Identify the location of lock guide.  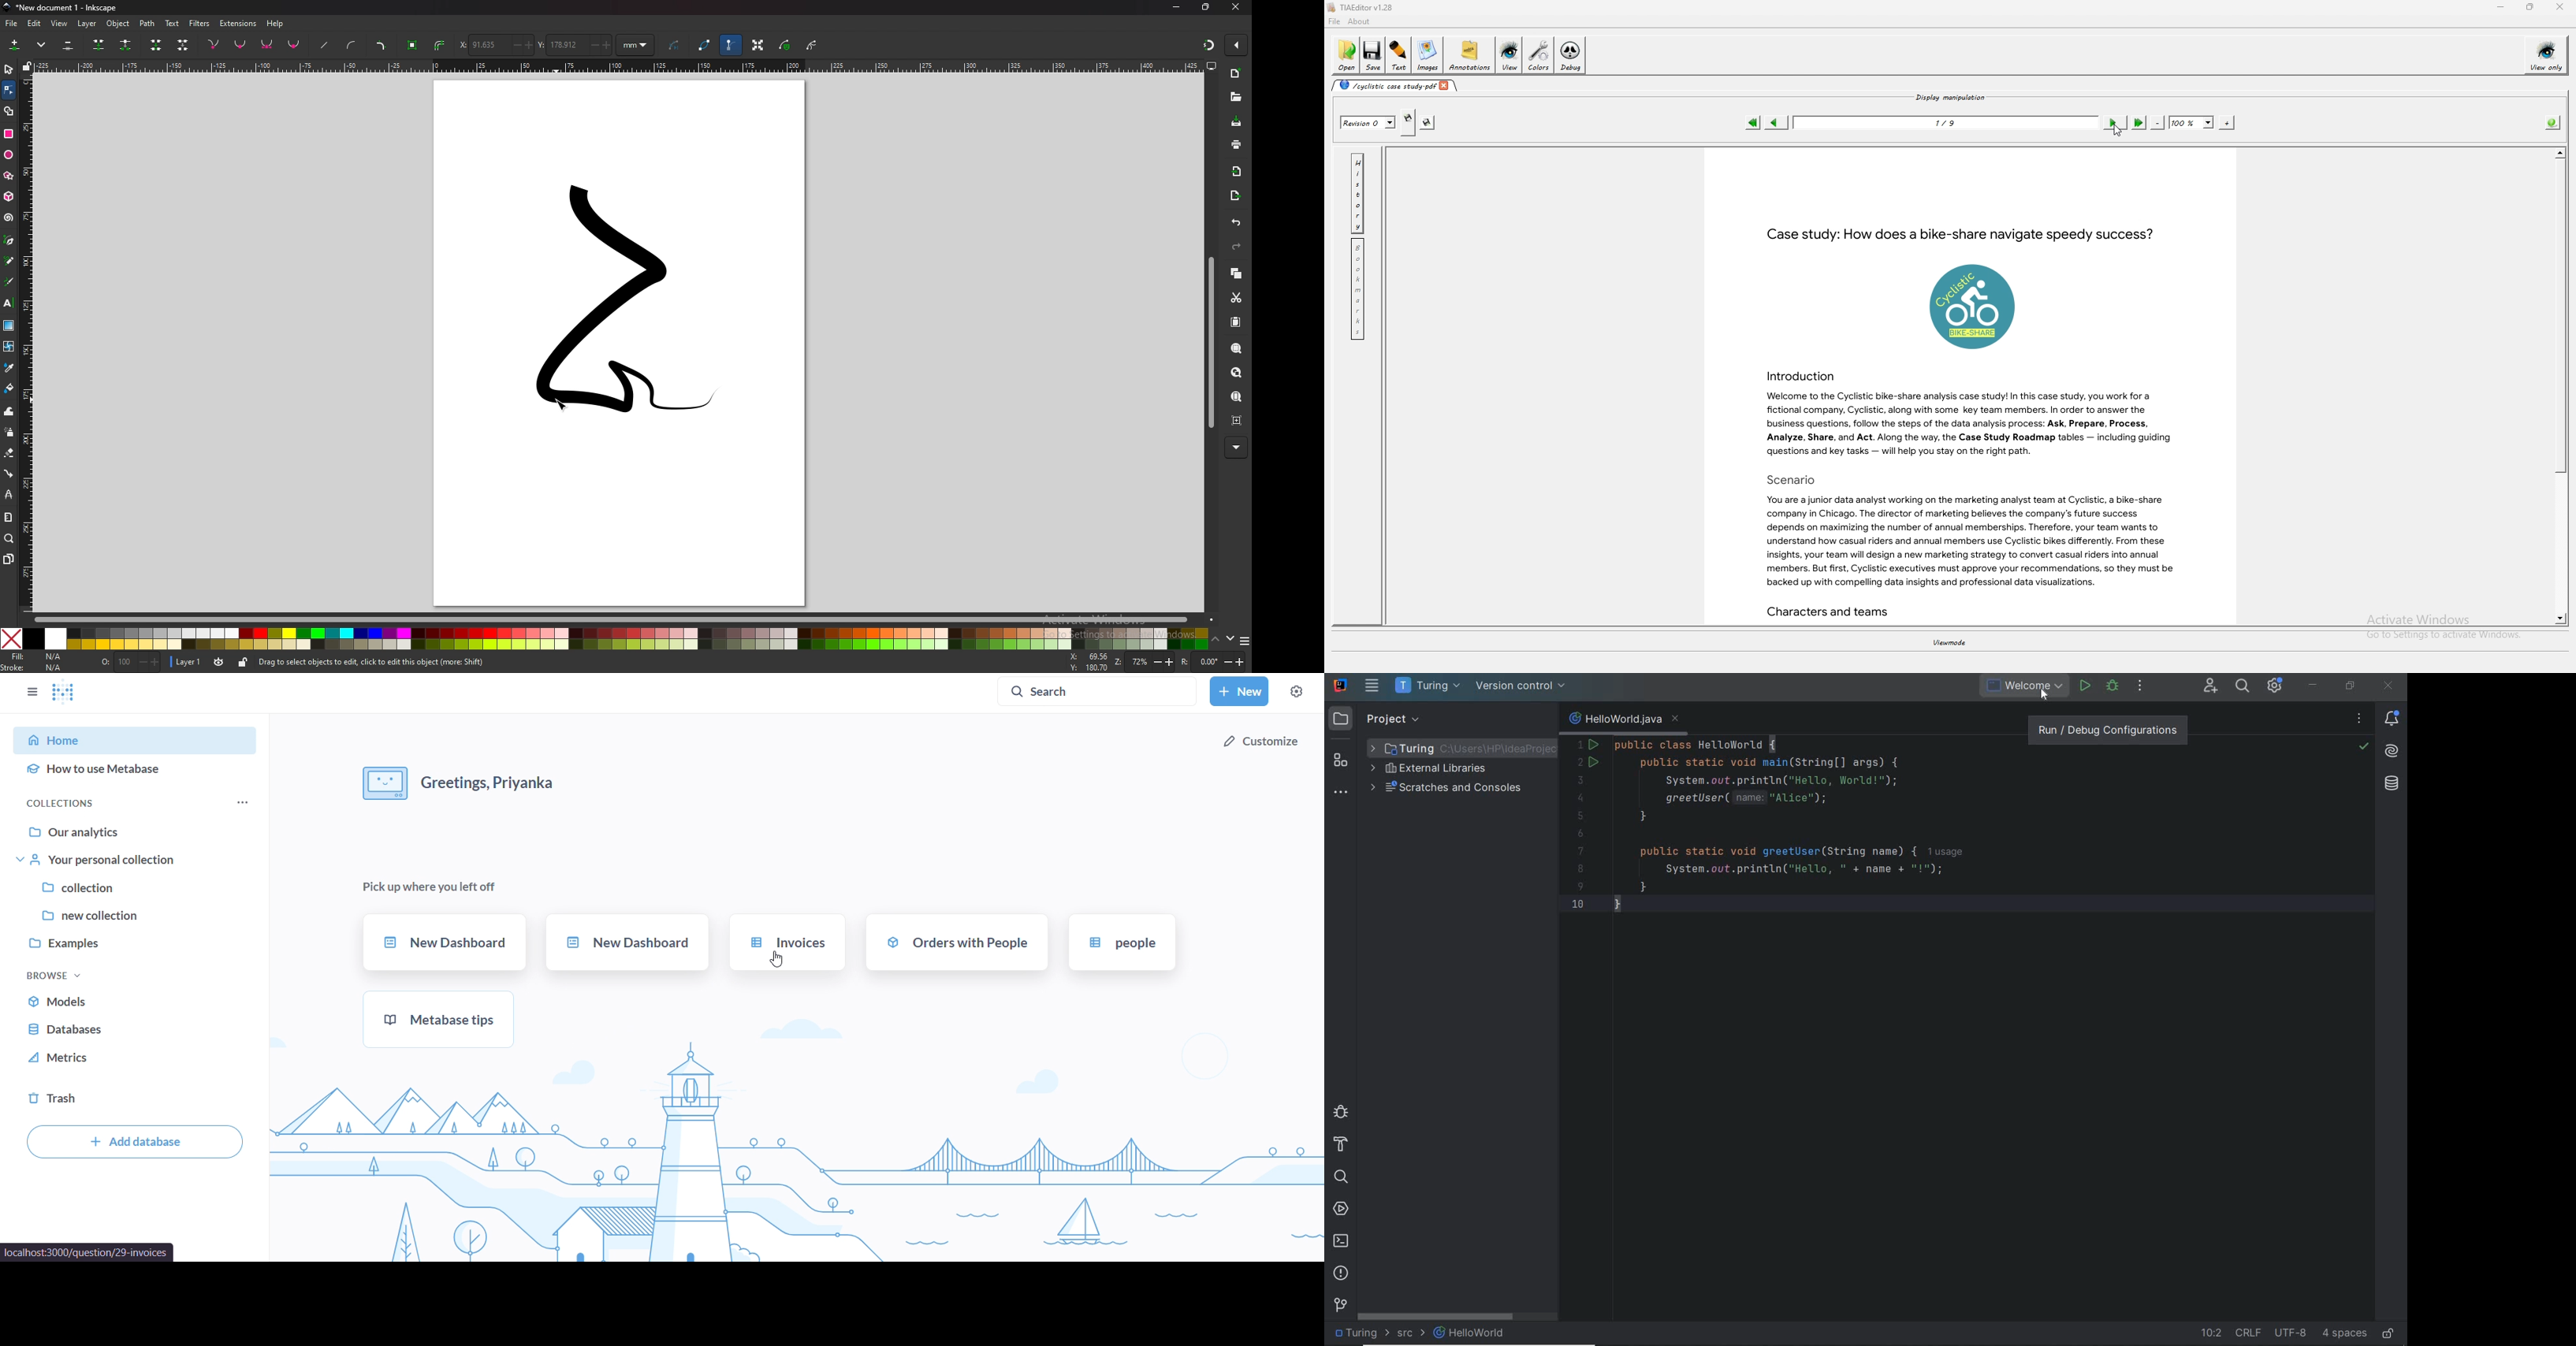
(26, 66).